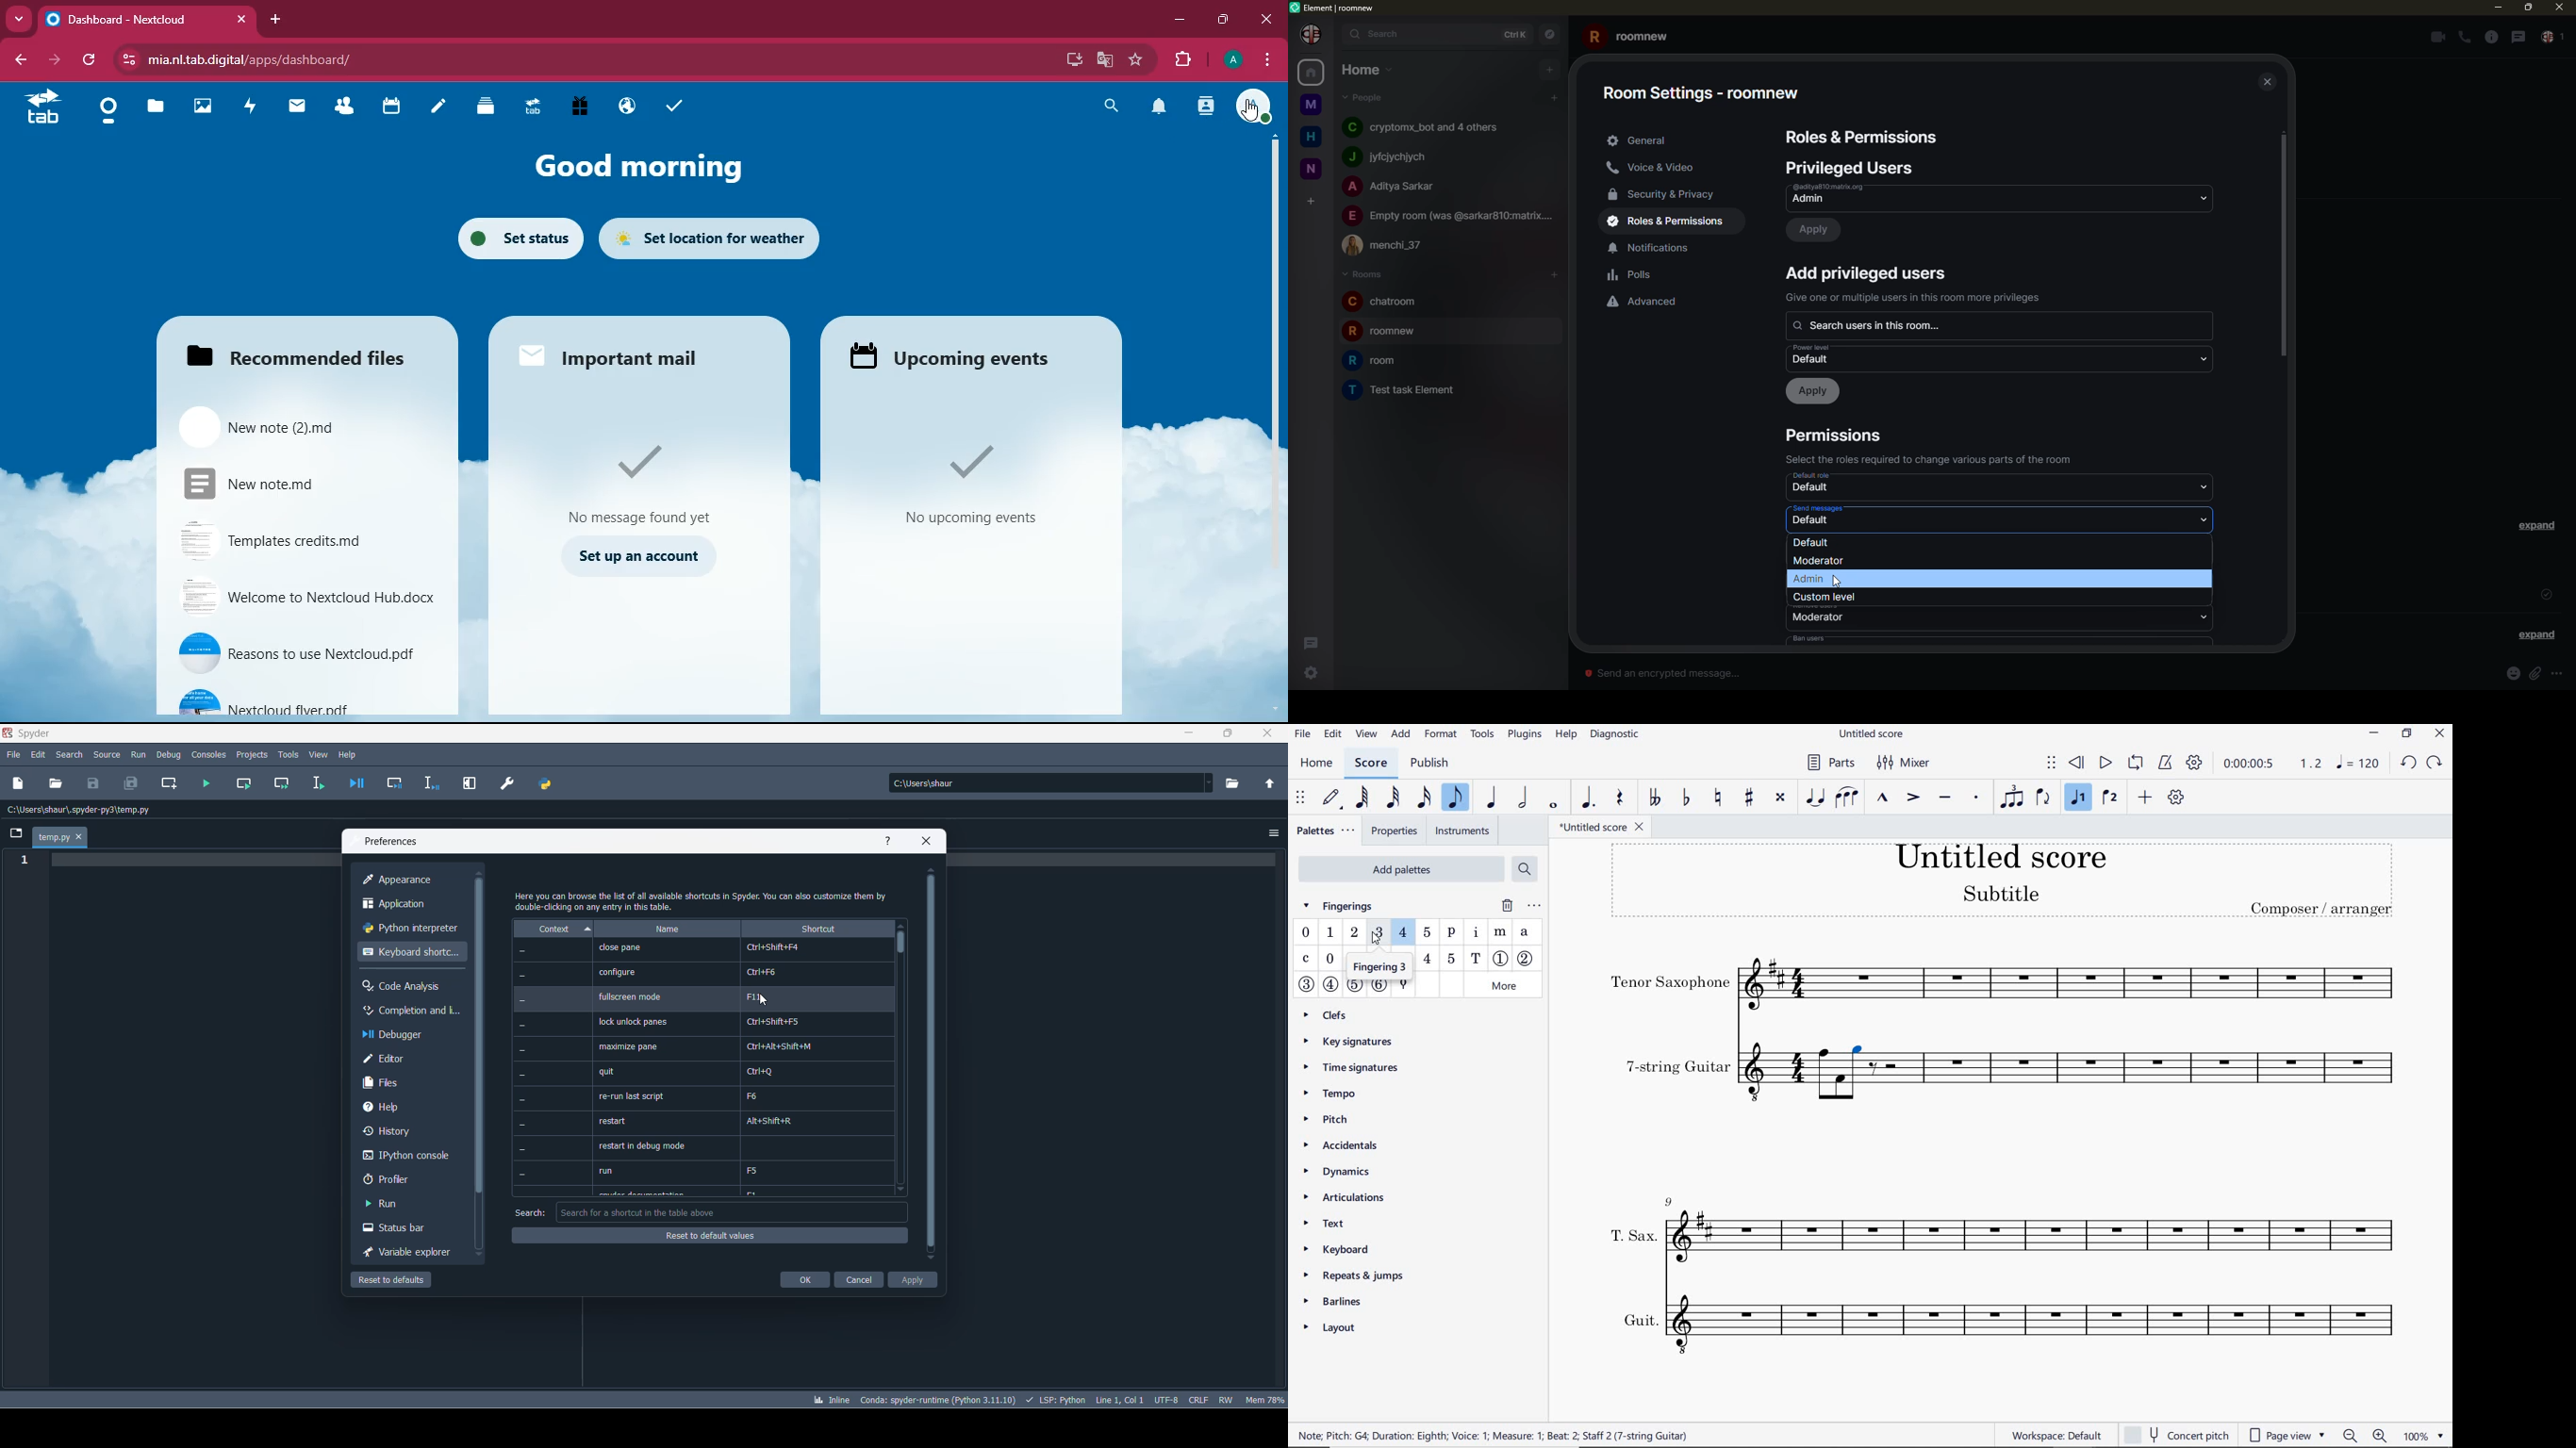 Image resolution: width=2576 pixels, height=1456 pixels. Describe the element at coordinates (1320, 764) in the screenshot. I see `HOME` at that location.